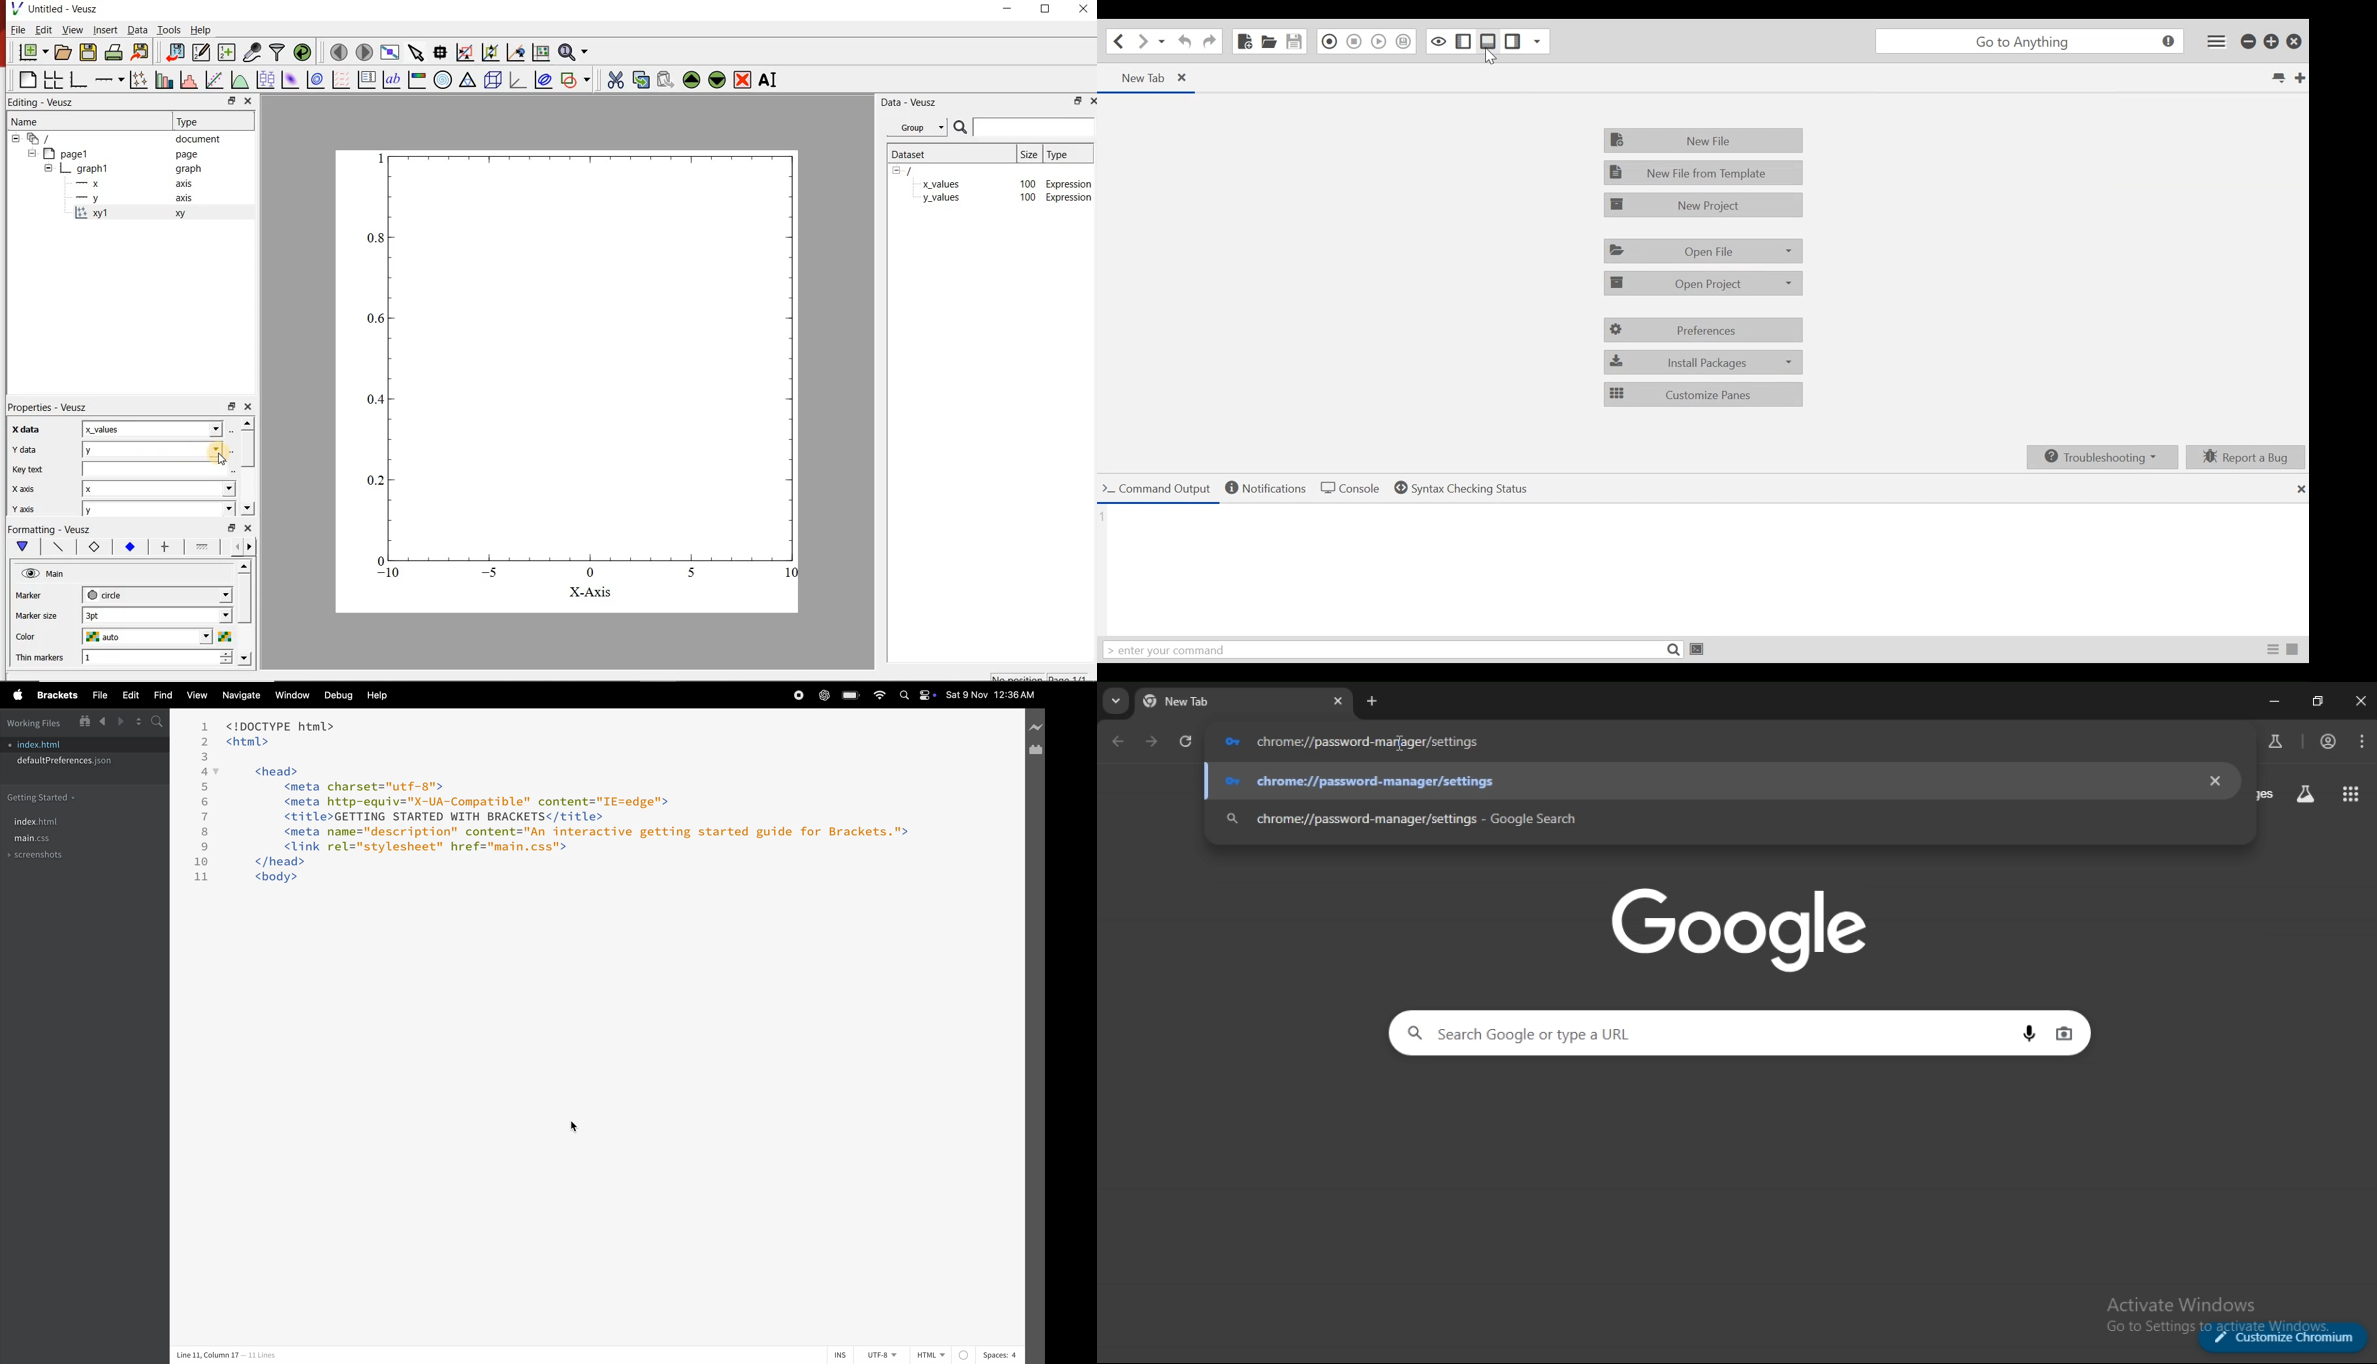 The image size is (2380, 1372). What do you see at coordinates (2064, 1034) in the screenshot?
I see `image search` at bounding box center [2064, 1034].